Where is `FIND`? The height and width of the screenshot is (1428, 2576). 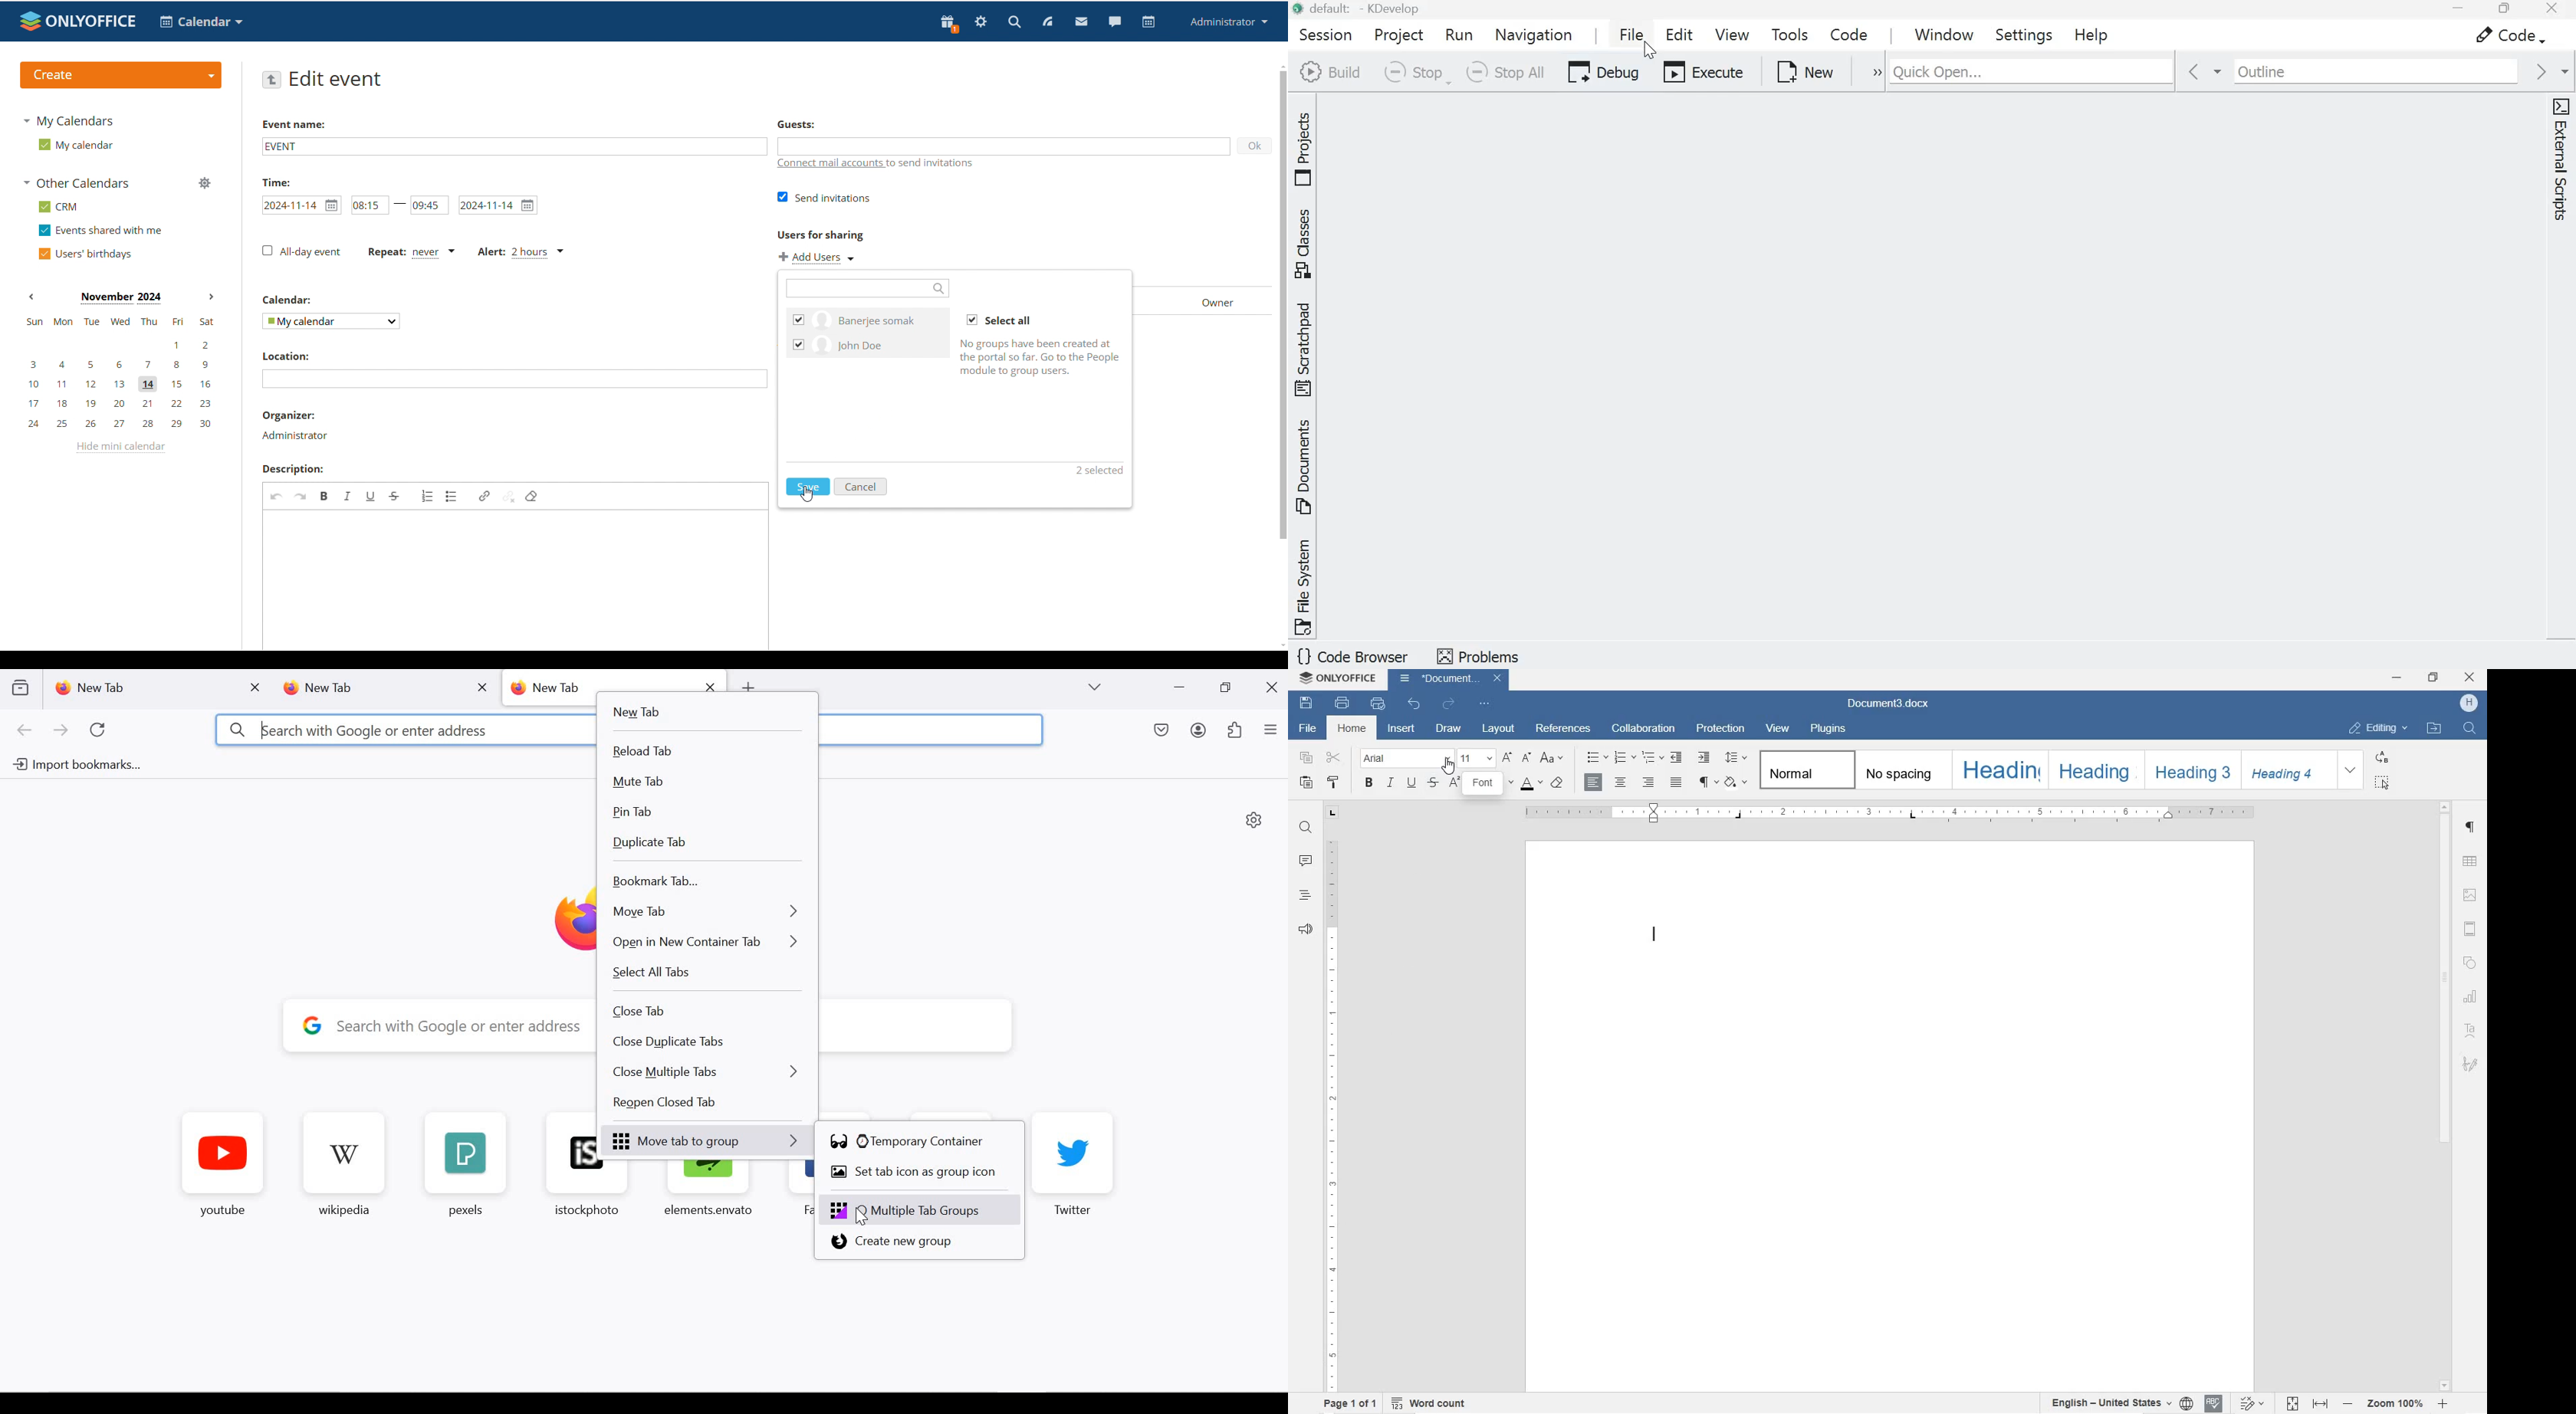
FIND is located at coordinates (1303, 827).